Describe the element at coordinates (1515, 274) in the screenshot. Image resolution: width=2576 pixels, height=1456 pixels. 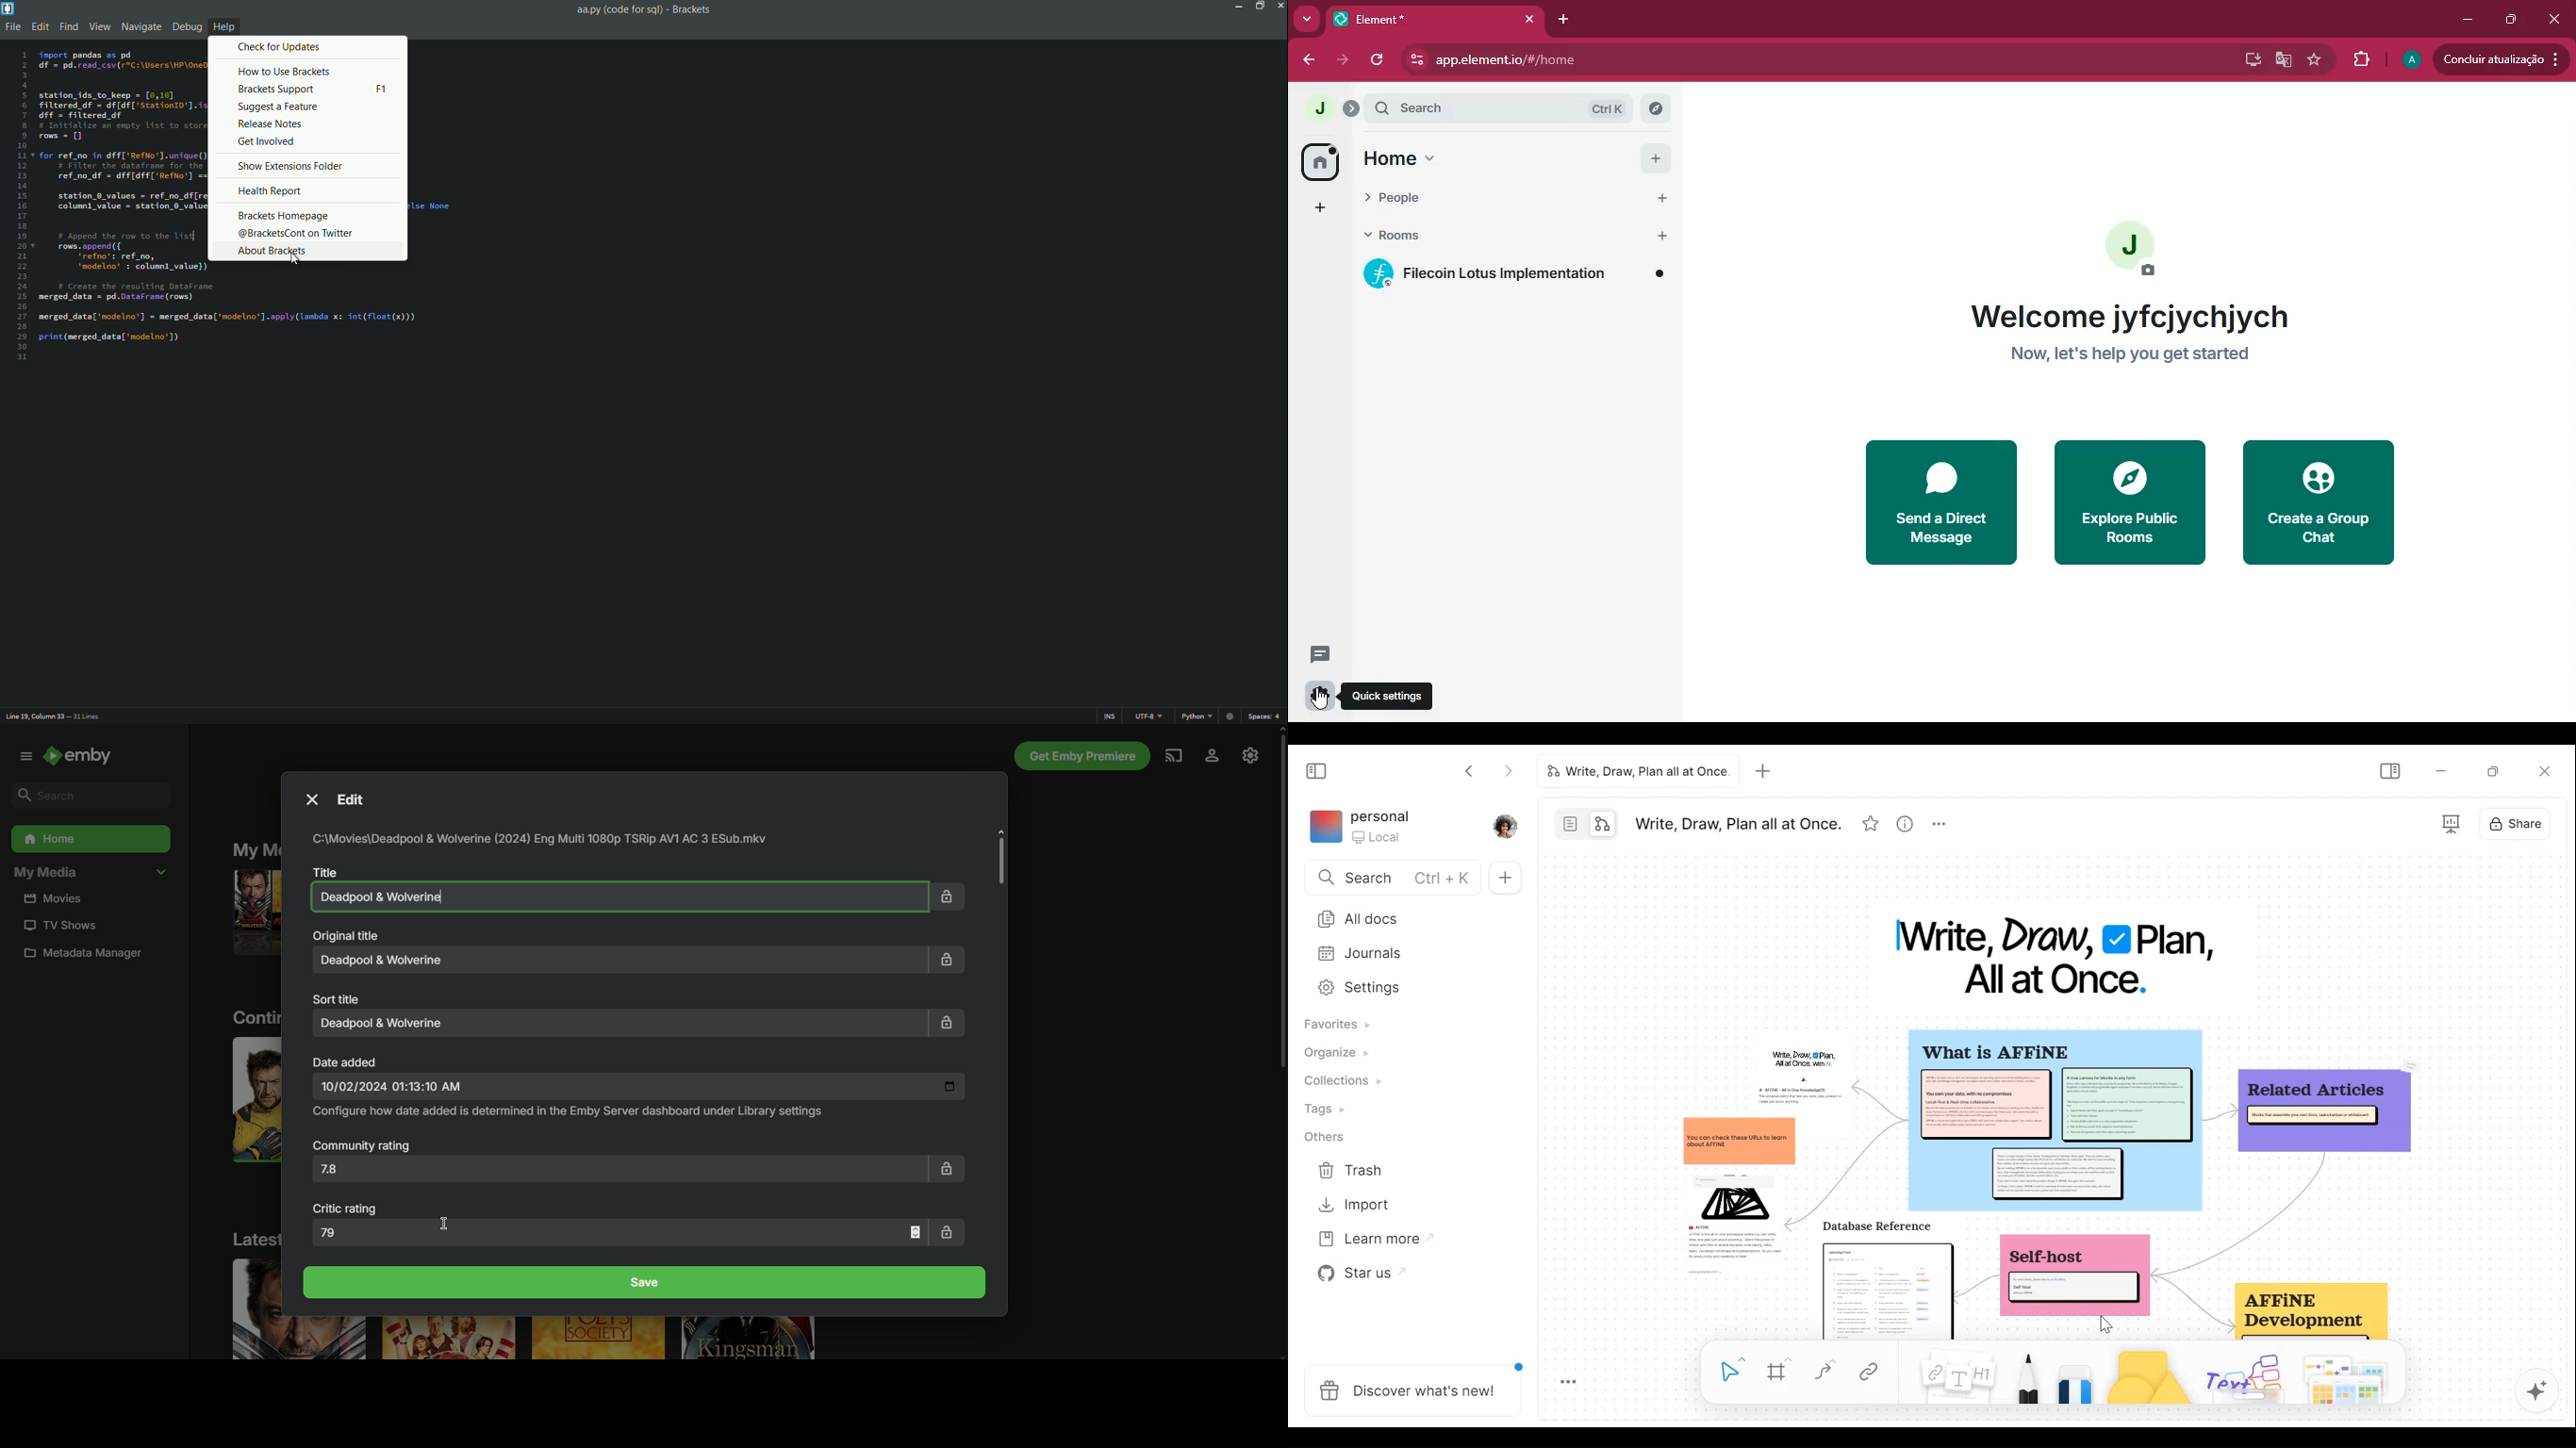
I see `filecoin lotus implementation ` at that location.